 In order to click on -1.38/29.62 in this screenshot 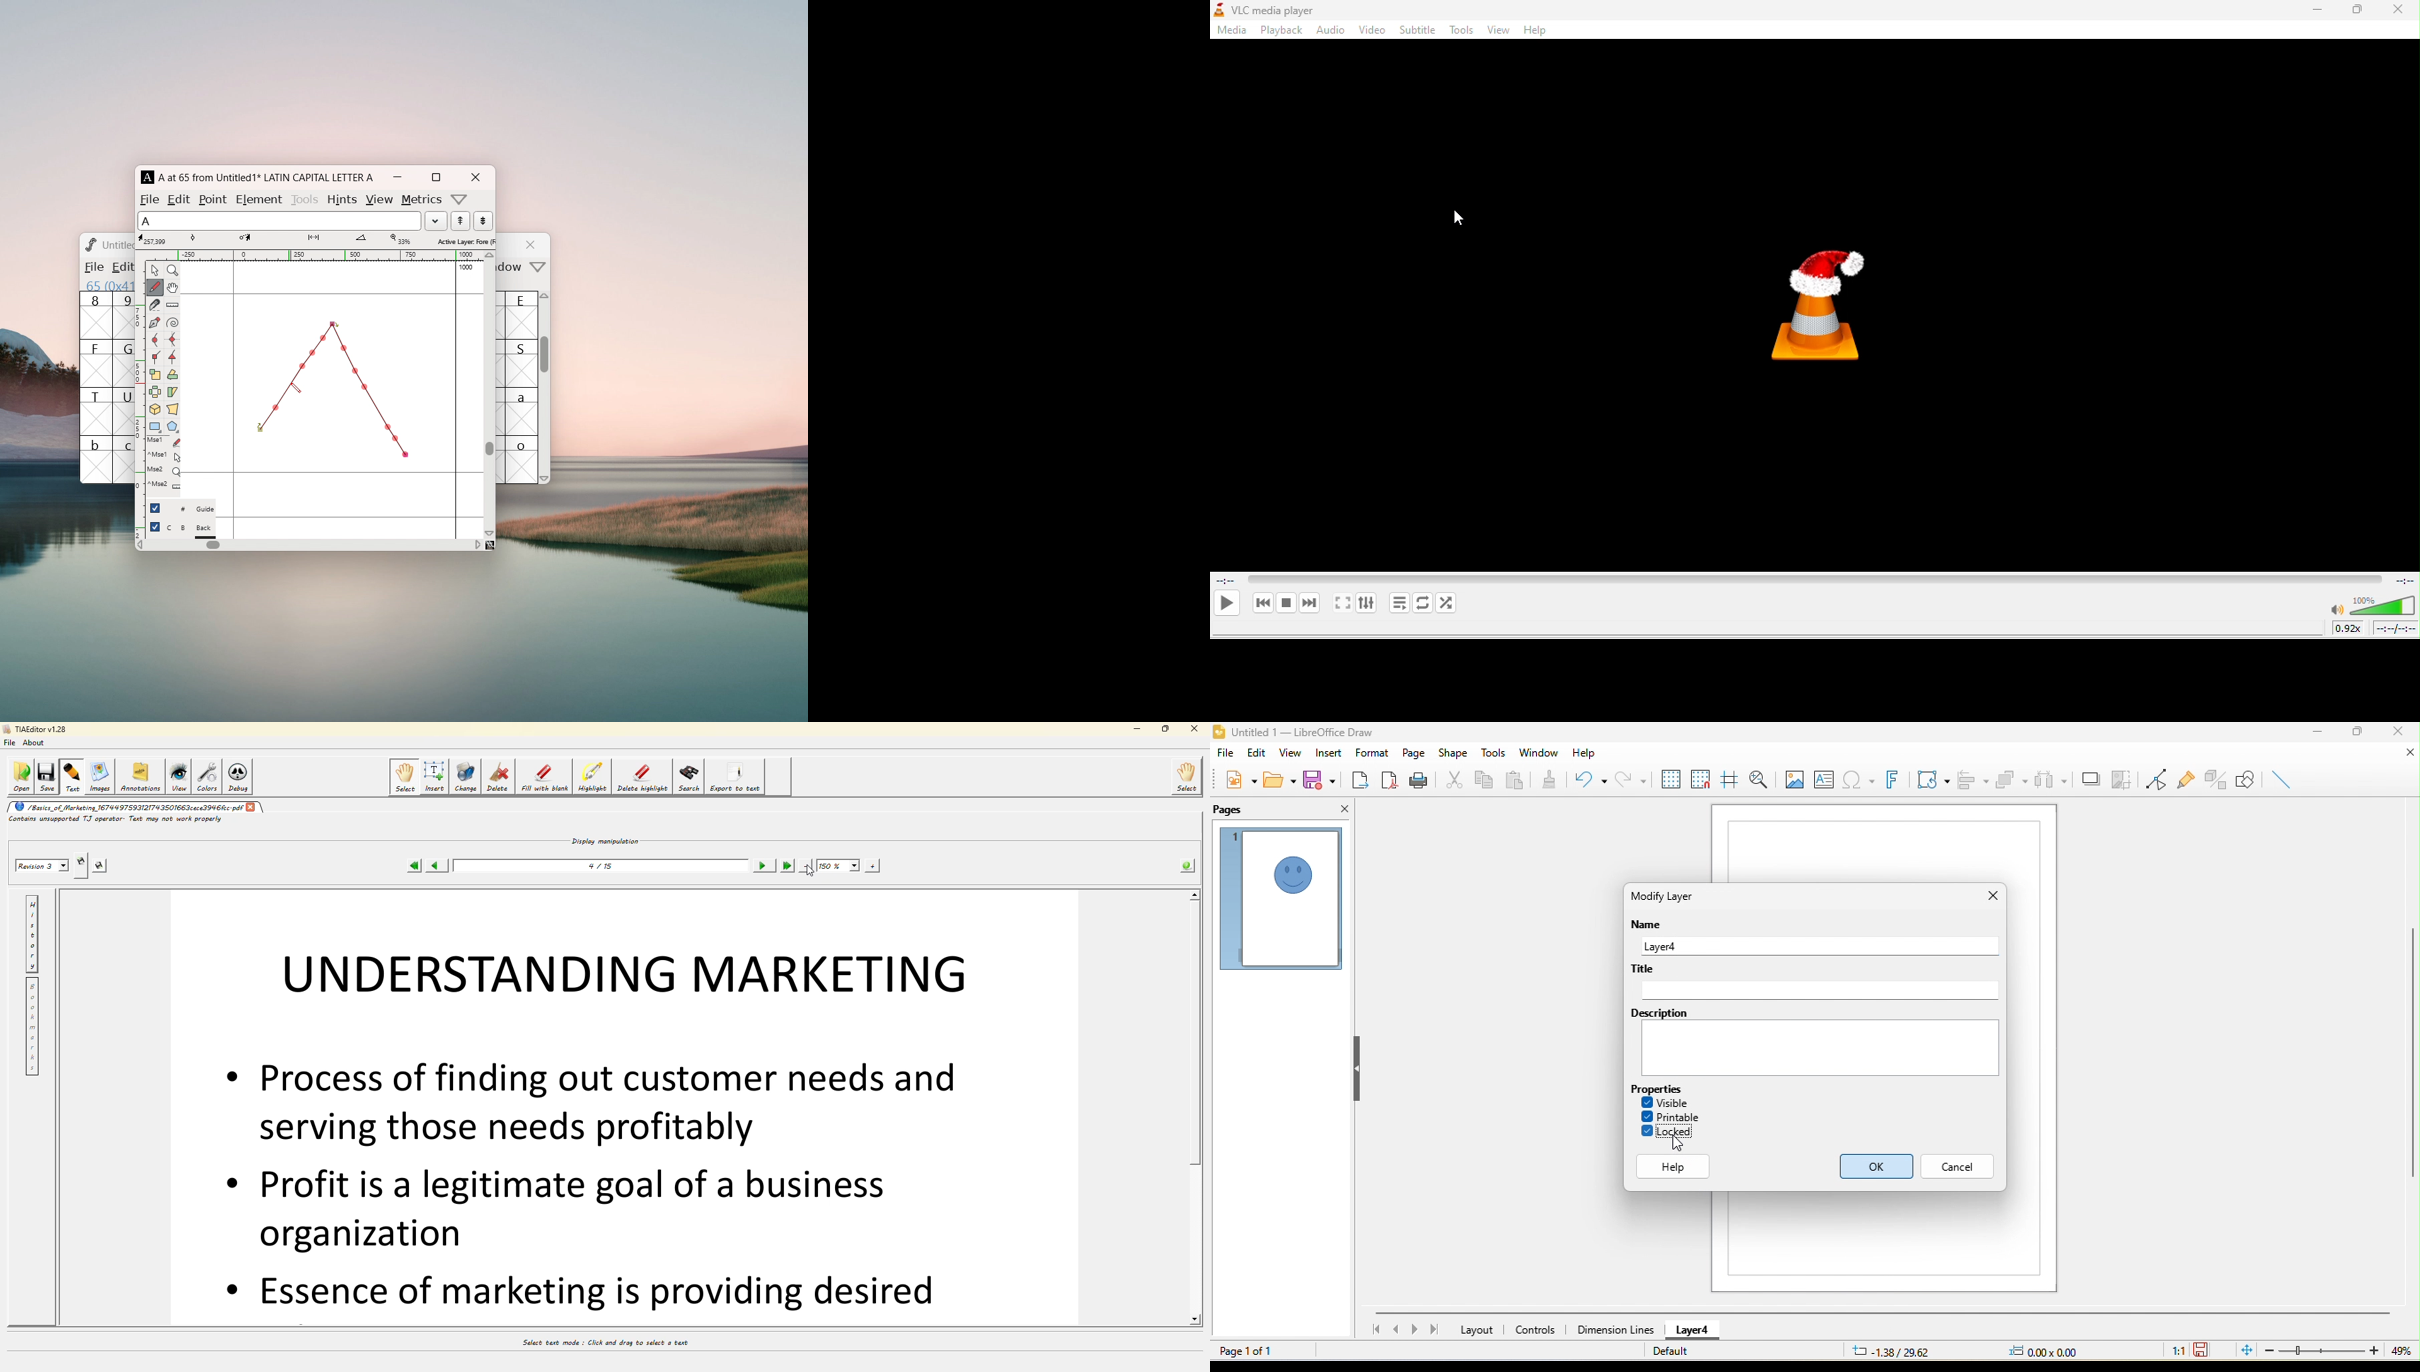, I will do `click(1900, 1351)`.